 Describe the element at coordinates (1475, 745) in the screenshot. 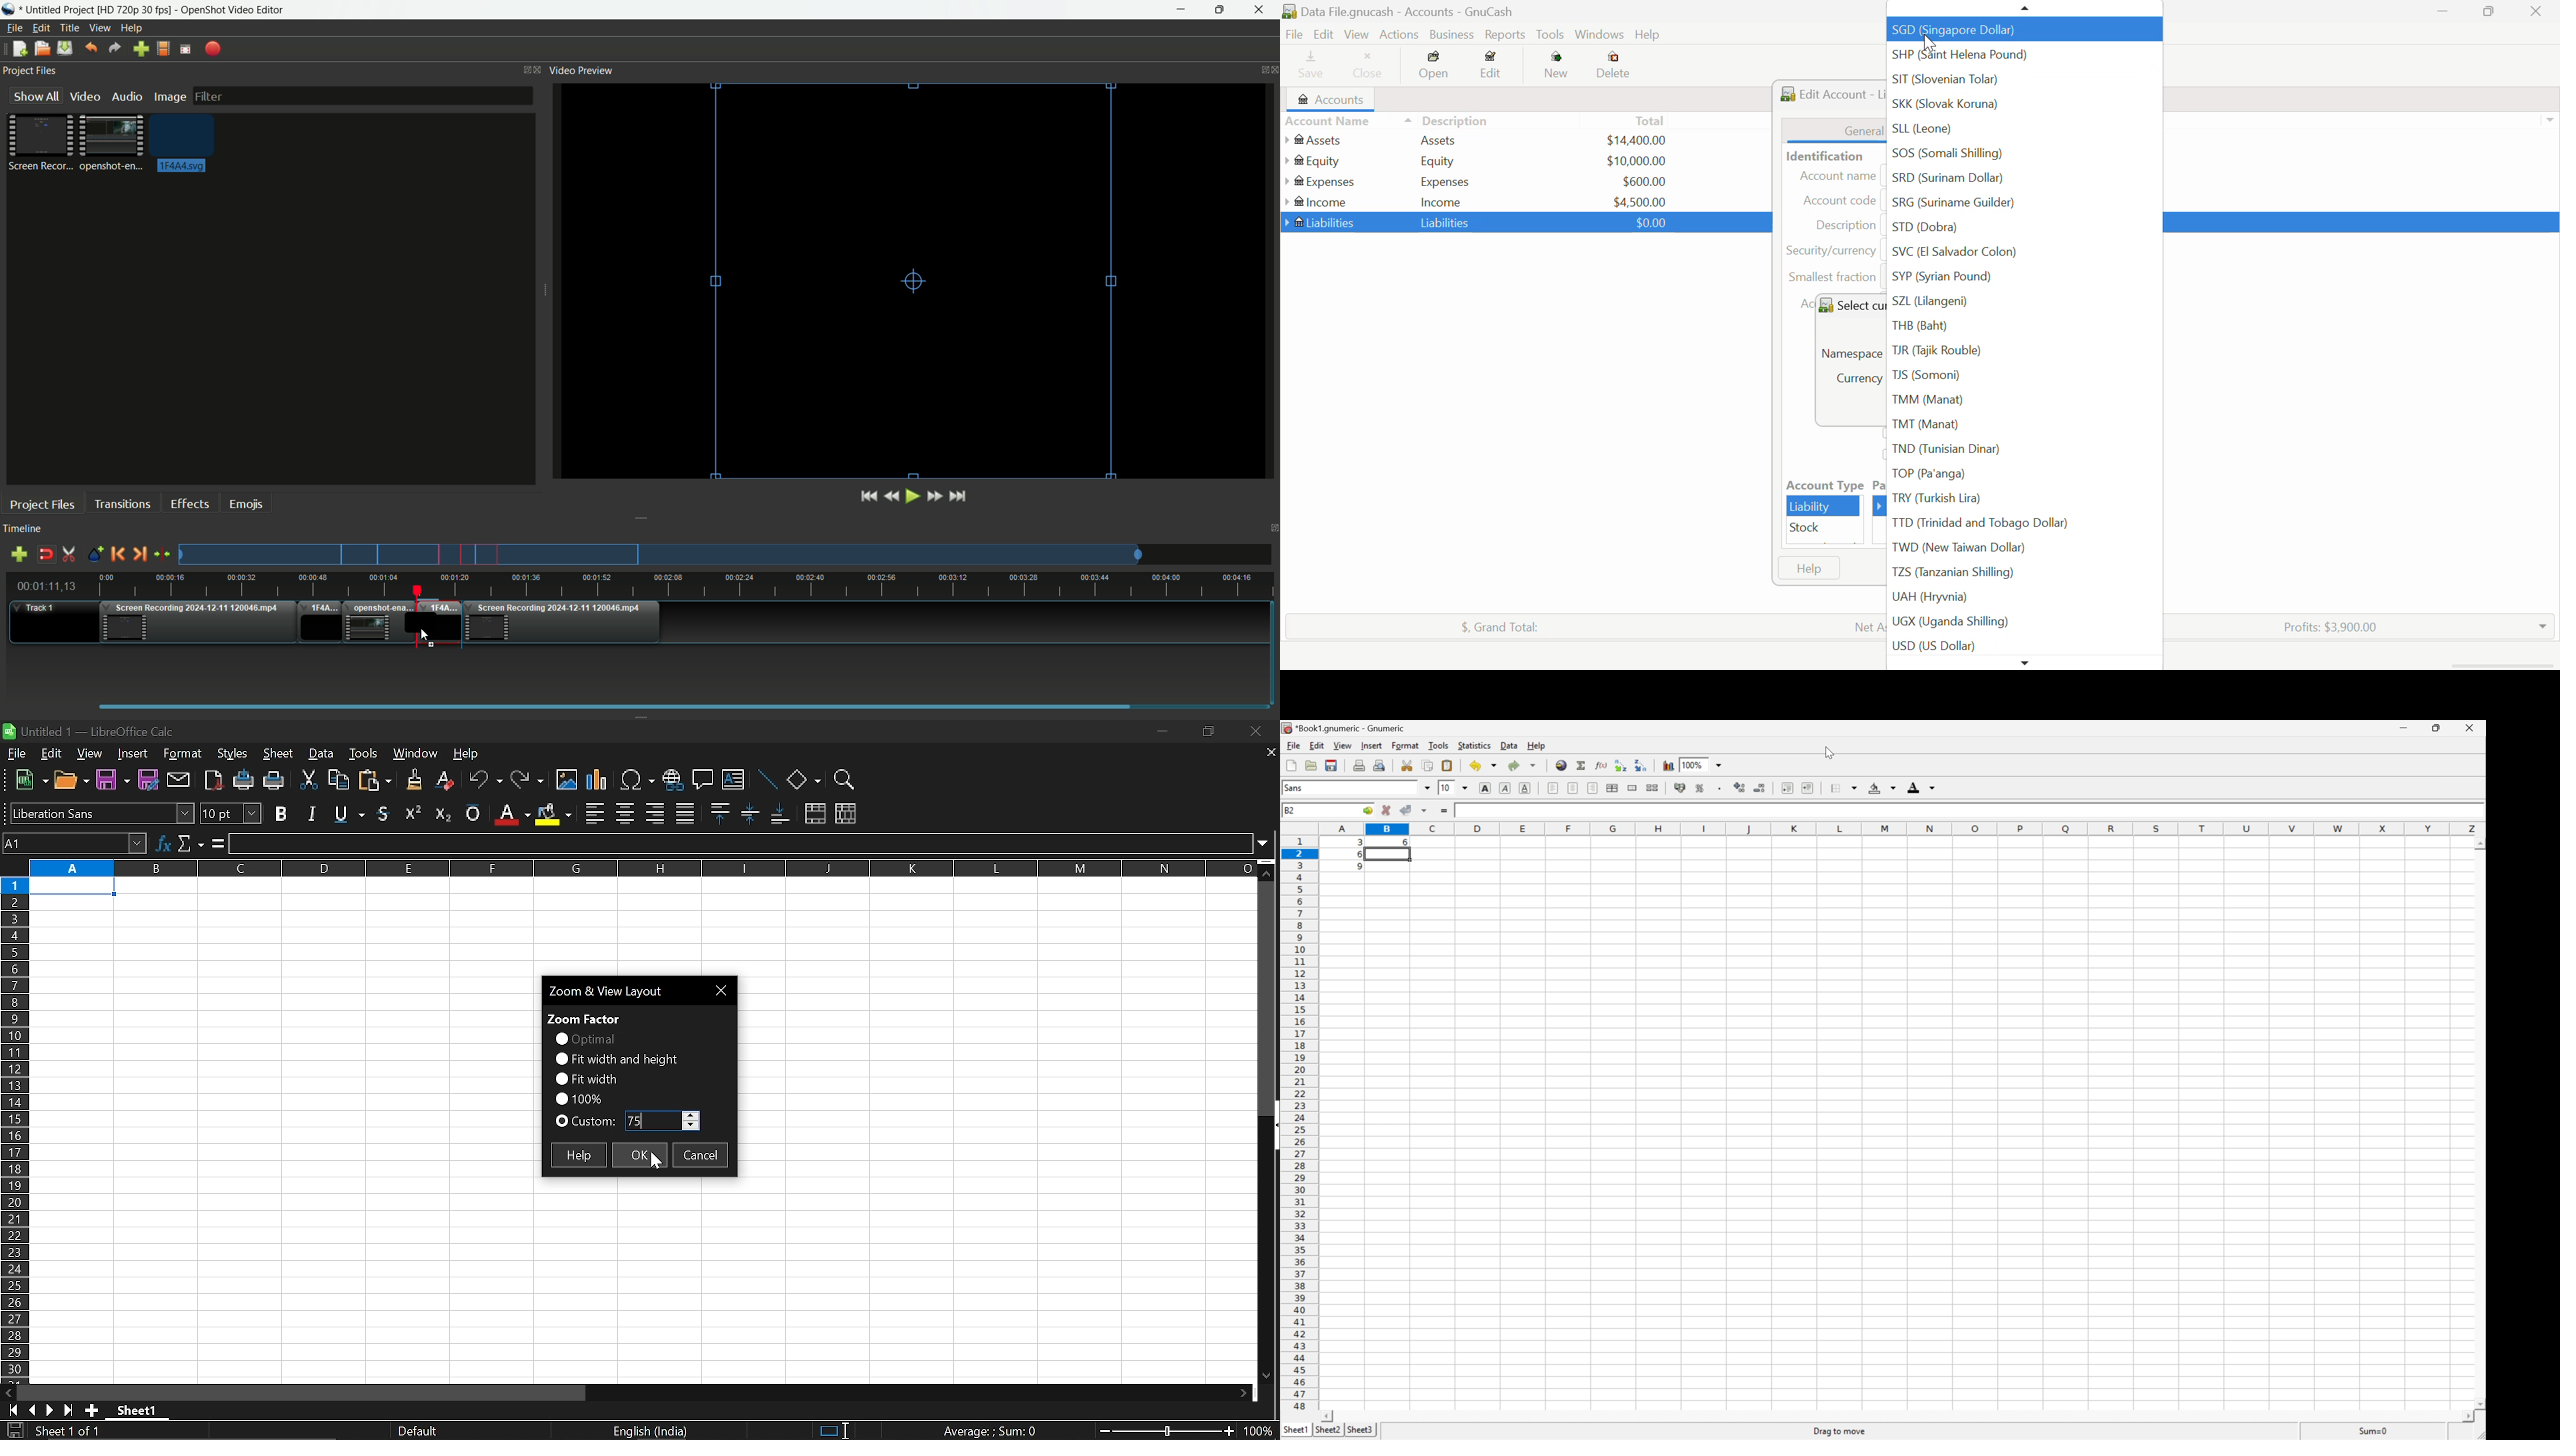

I see `Statistics` at that location.